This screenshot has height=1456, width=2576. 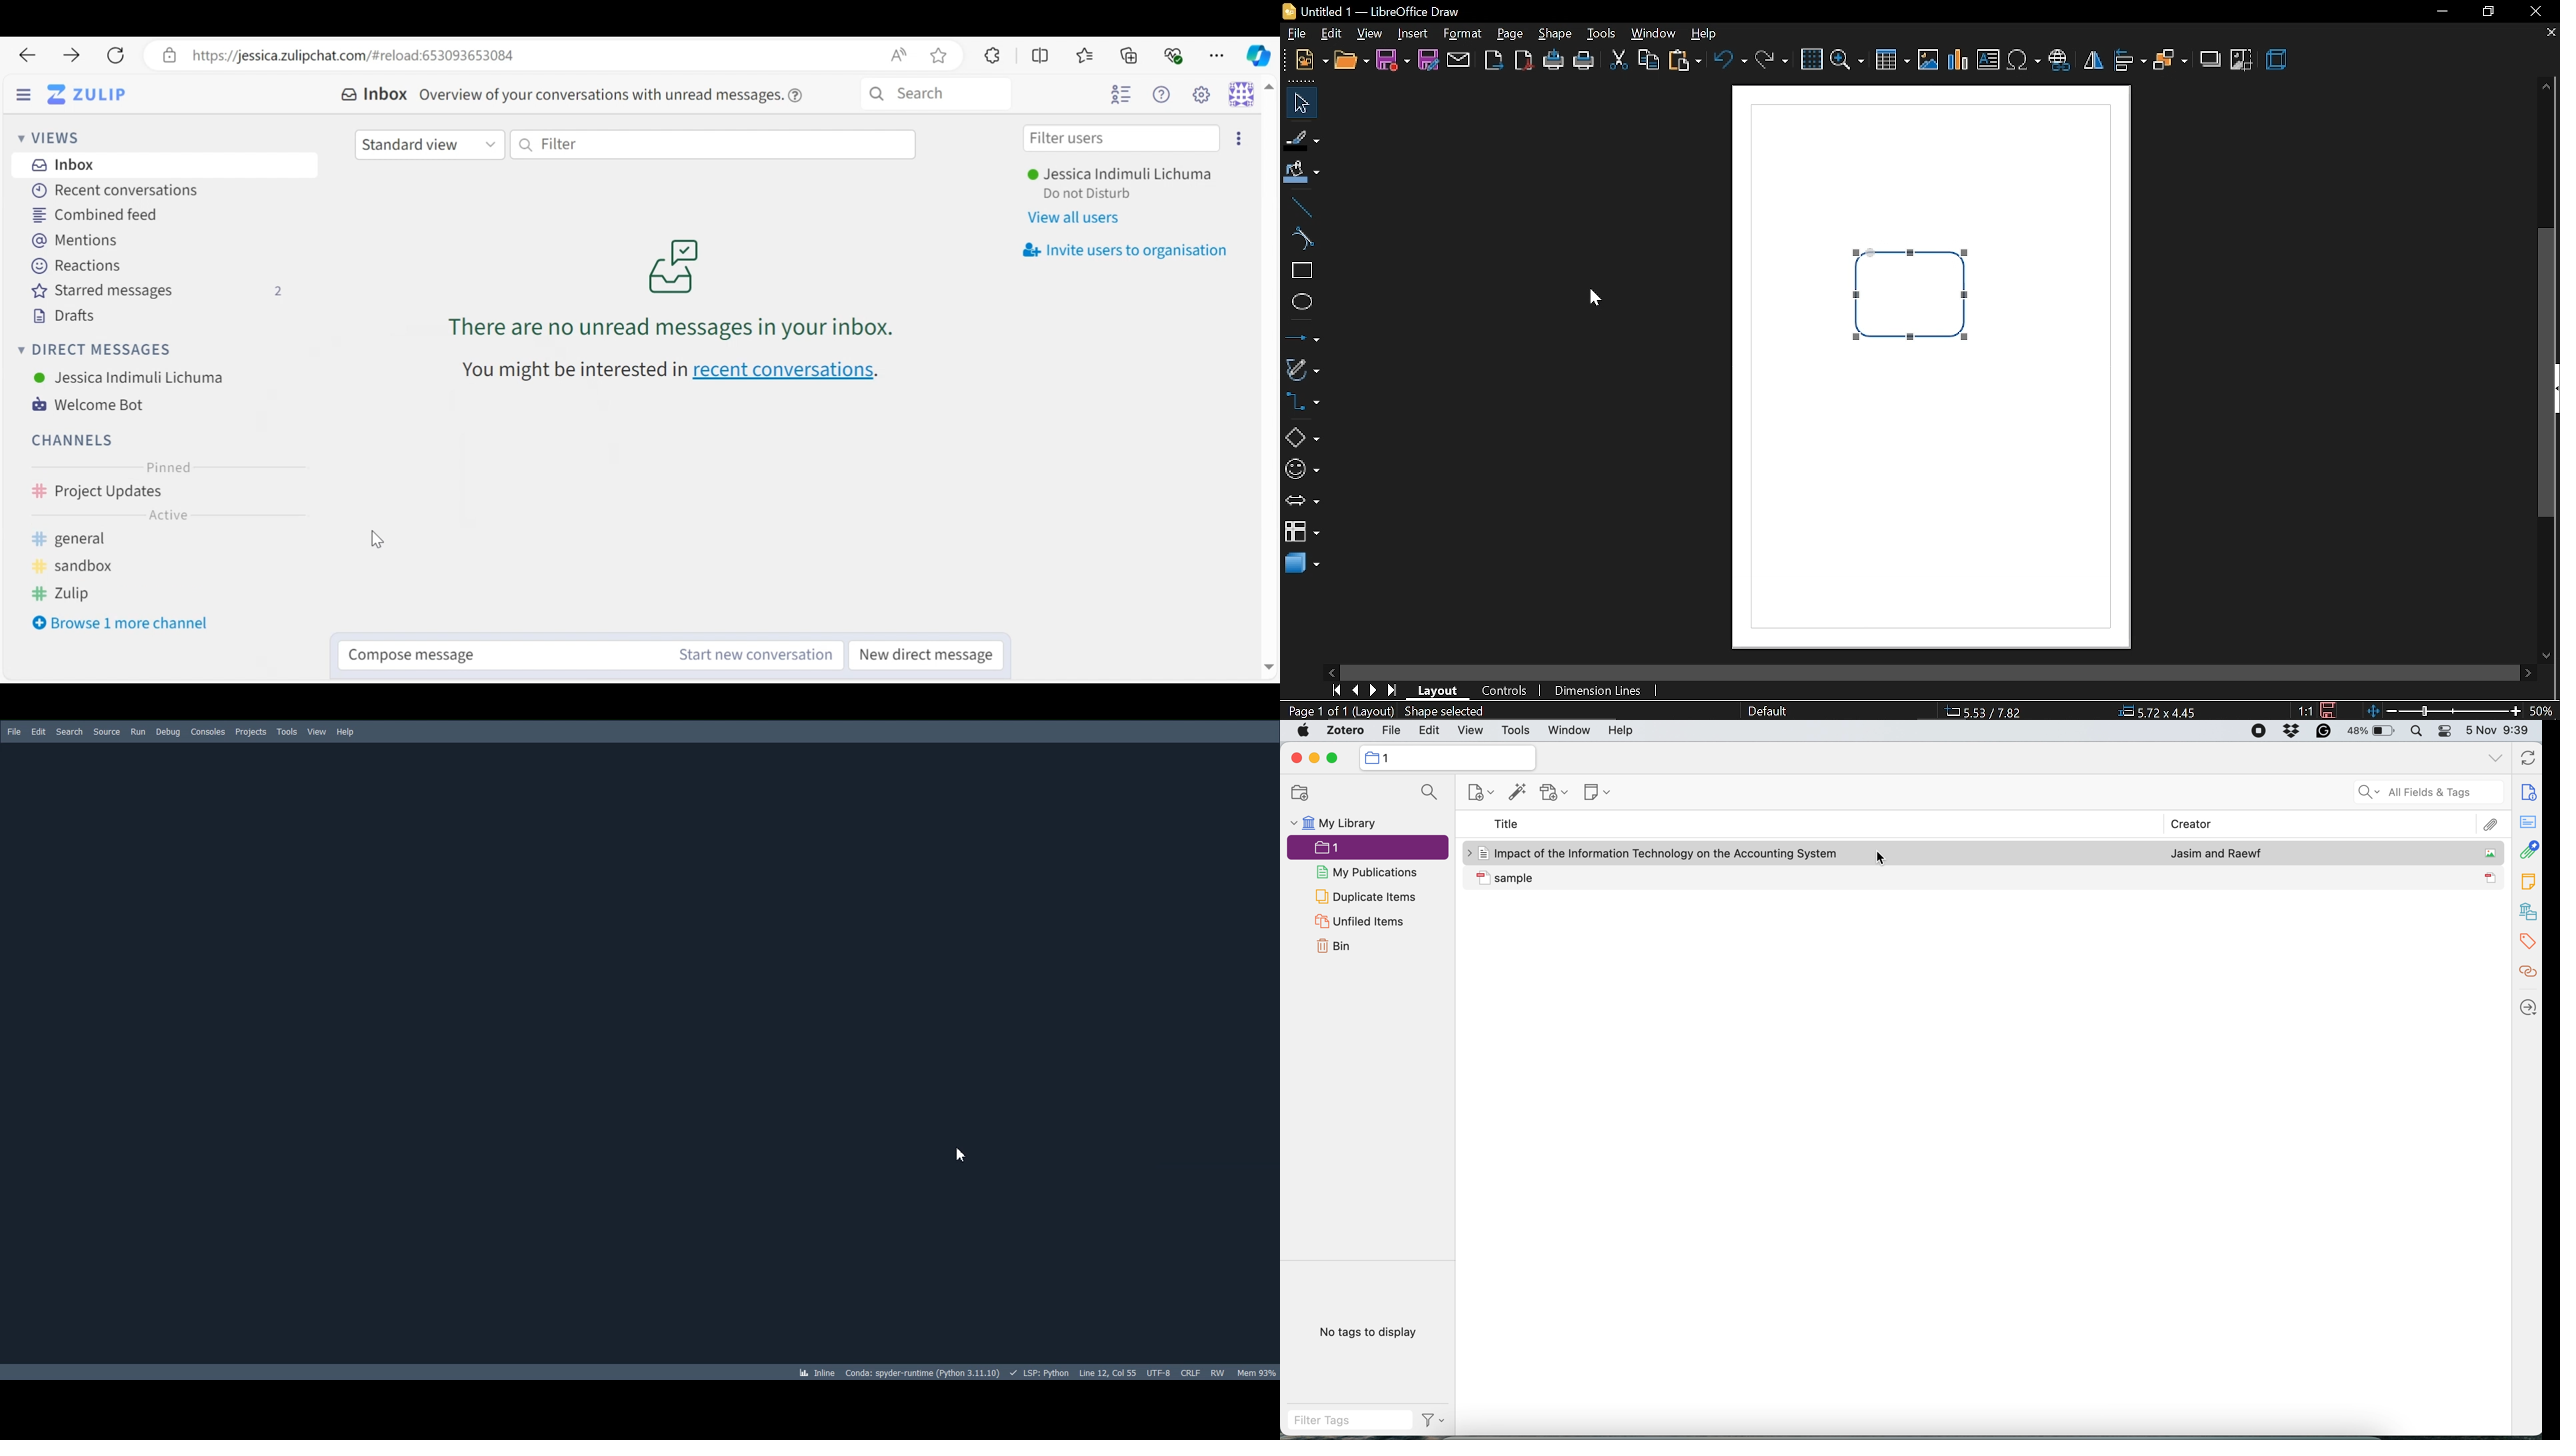 I want to click on thickness increased, so click(x=1889, y=279).